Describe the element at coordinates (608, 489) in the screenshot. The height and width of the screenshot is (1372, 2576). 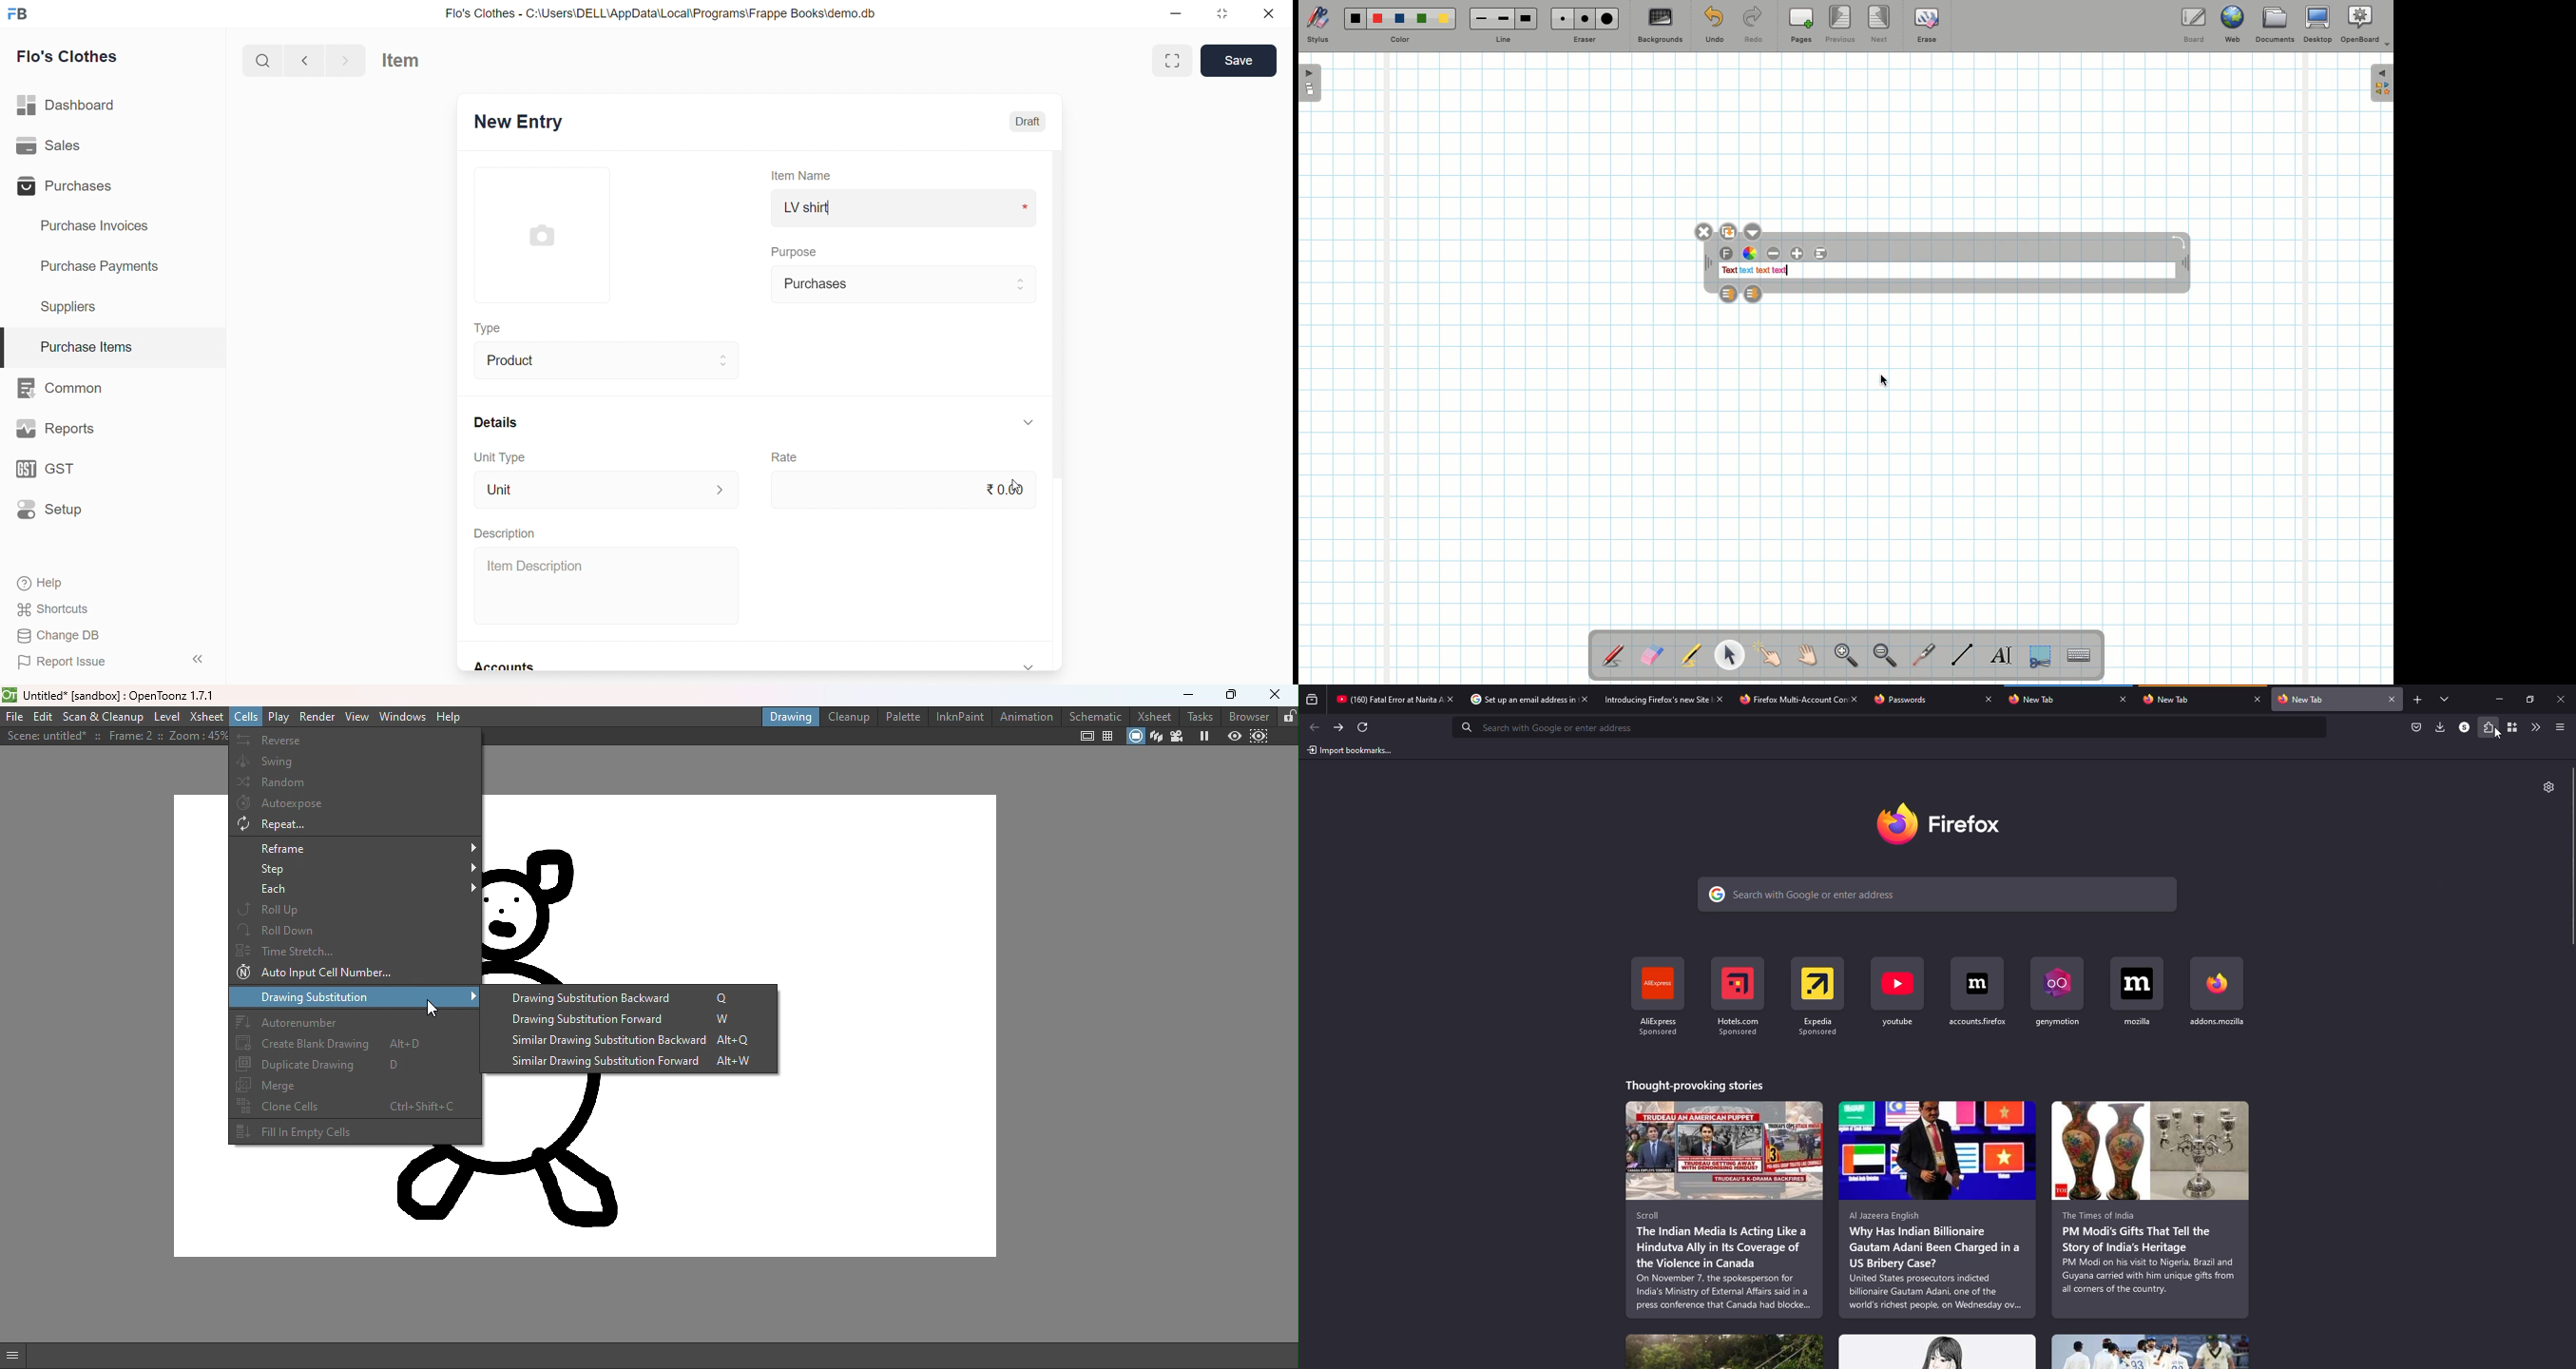
I see `Unit` at that location.